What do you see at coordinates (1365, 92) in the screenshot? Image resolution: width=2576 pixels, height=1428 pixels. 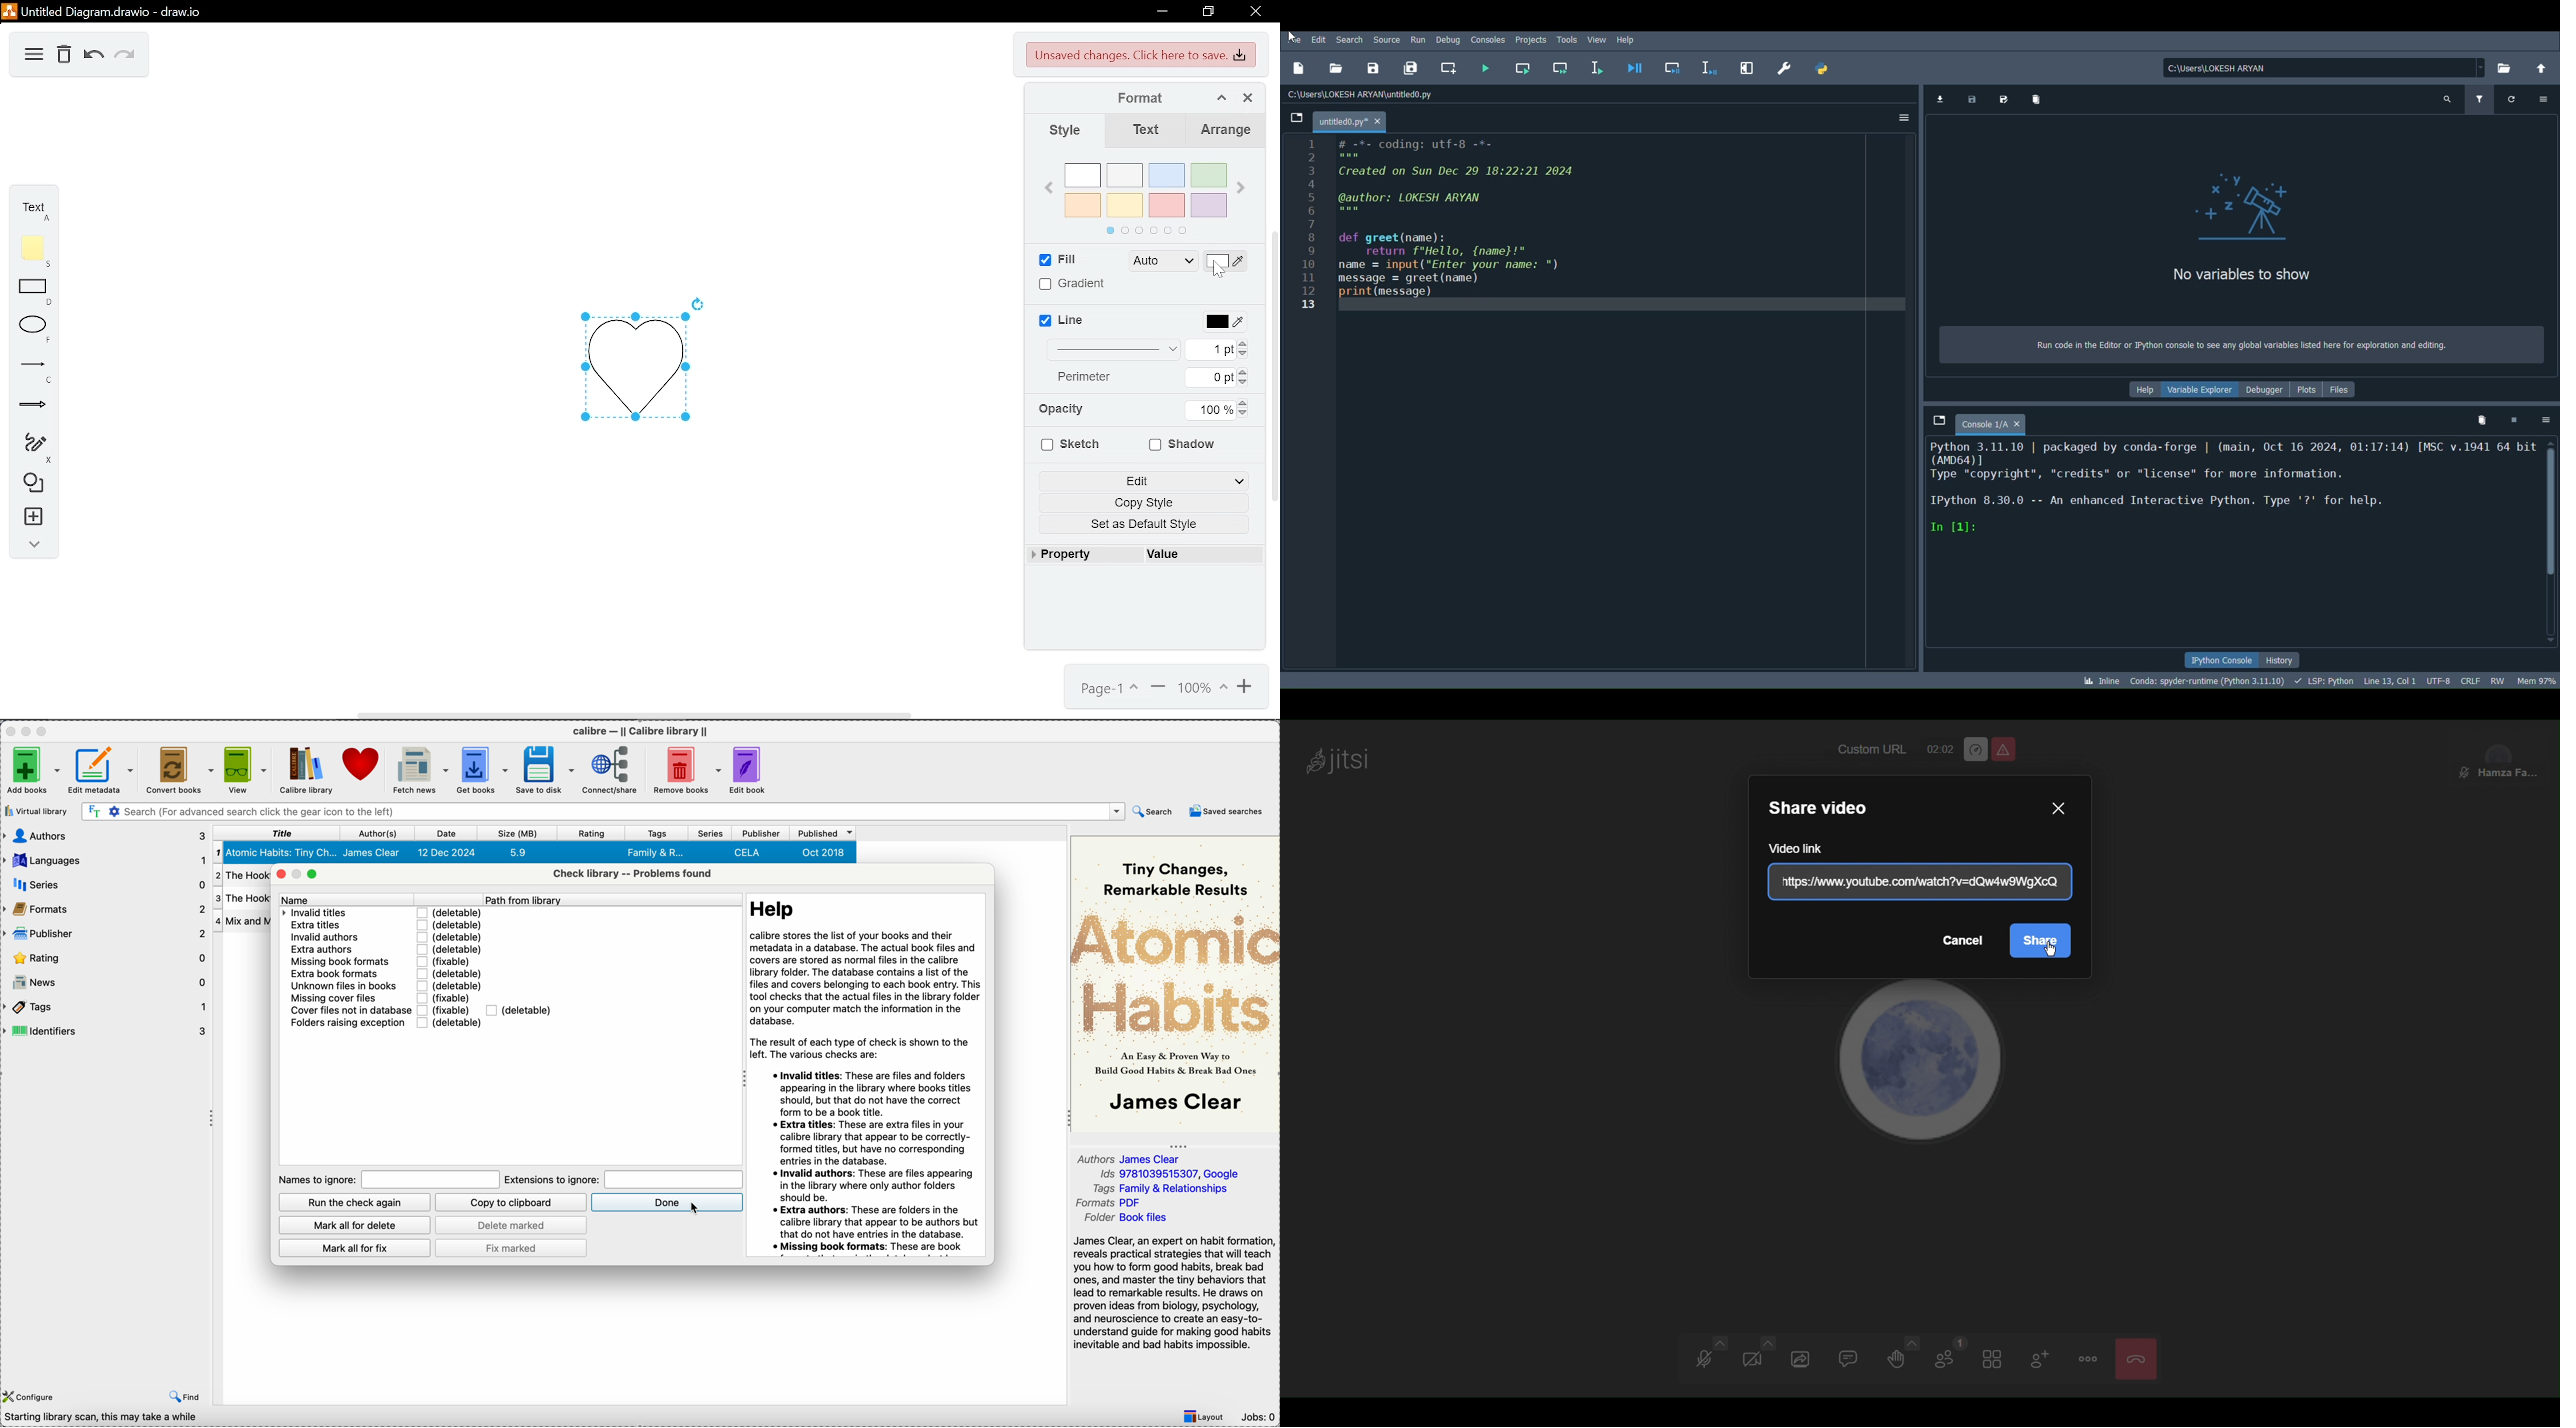 I see `File path` at bounding box center [1365, 92].